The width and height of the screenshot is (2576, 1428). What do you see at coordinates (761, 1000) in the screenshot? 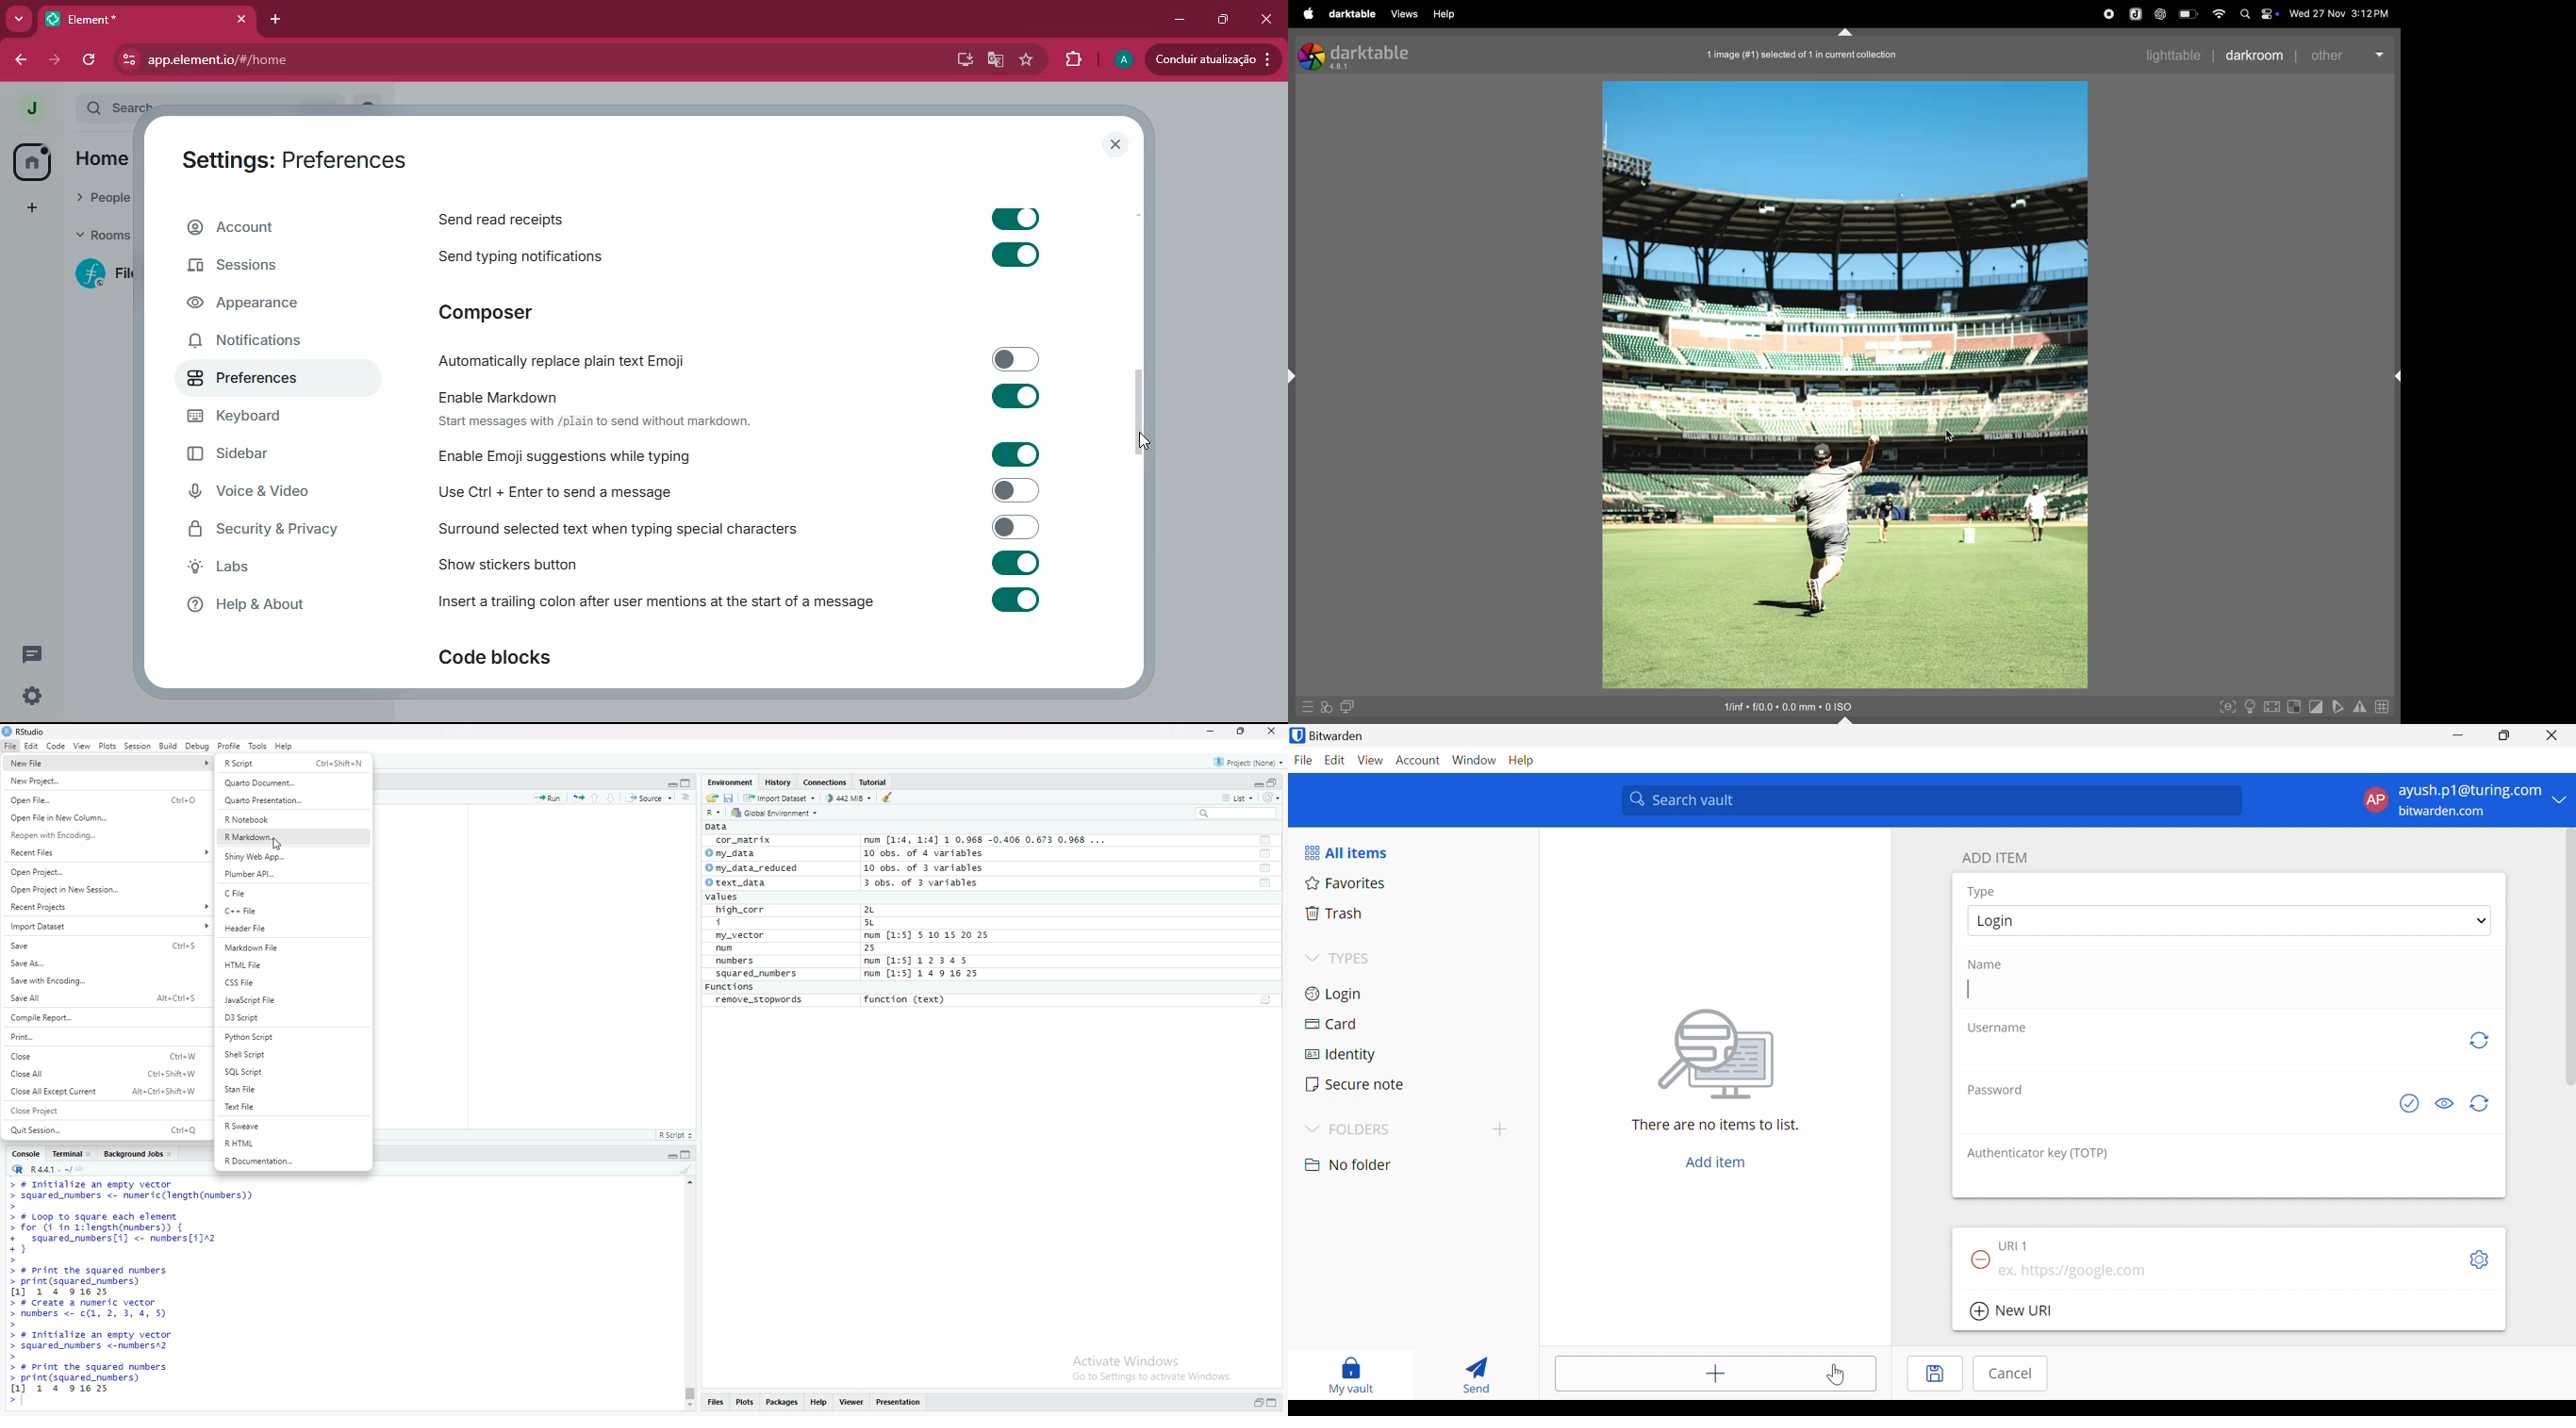
I see `remove_stopwords` at bounding box center [761, 1000].